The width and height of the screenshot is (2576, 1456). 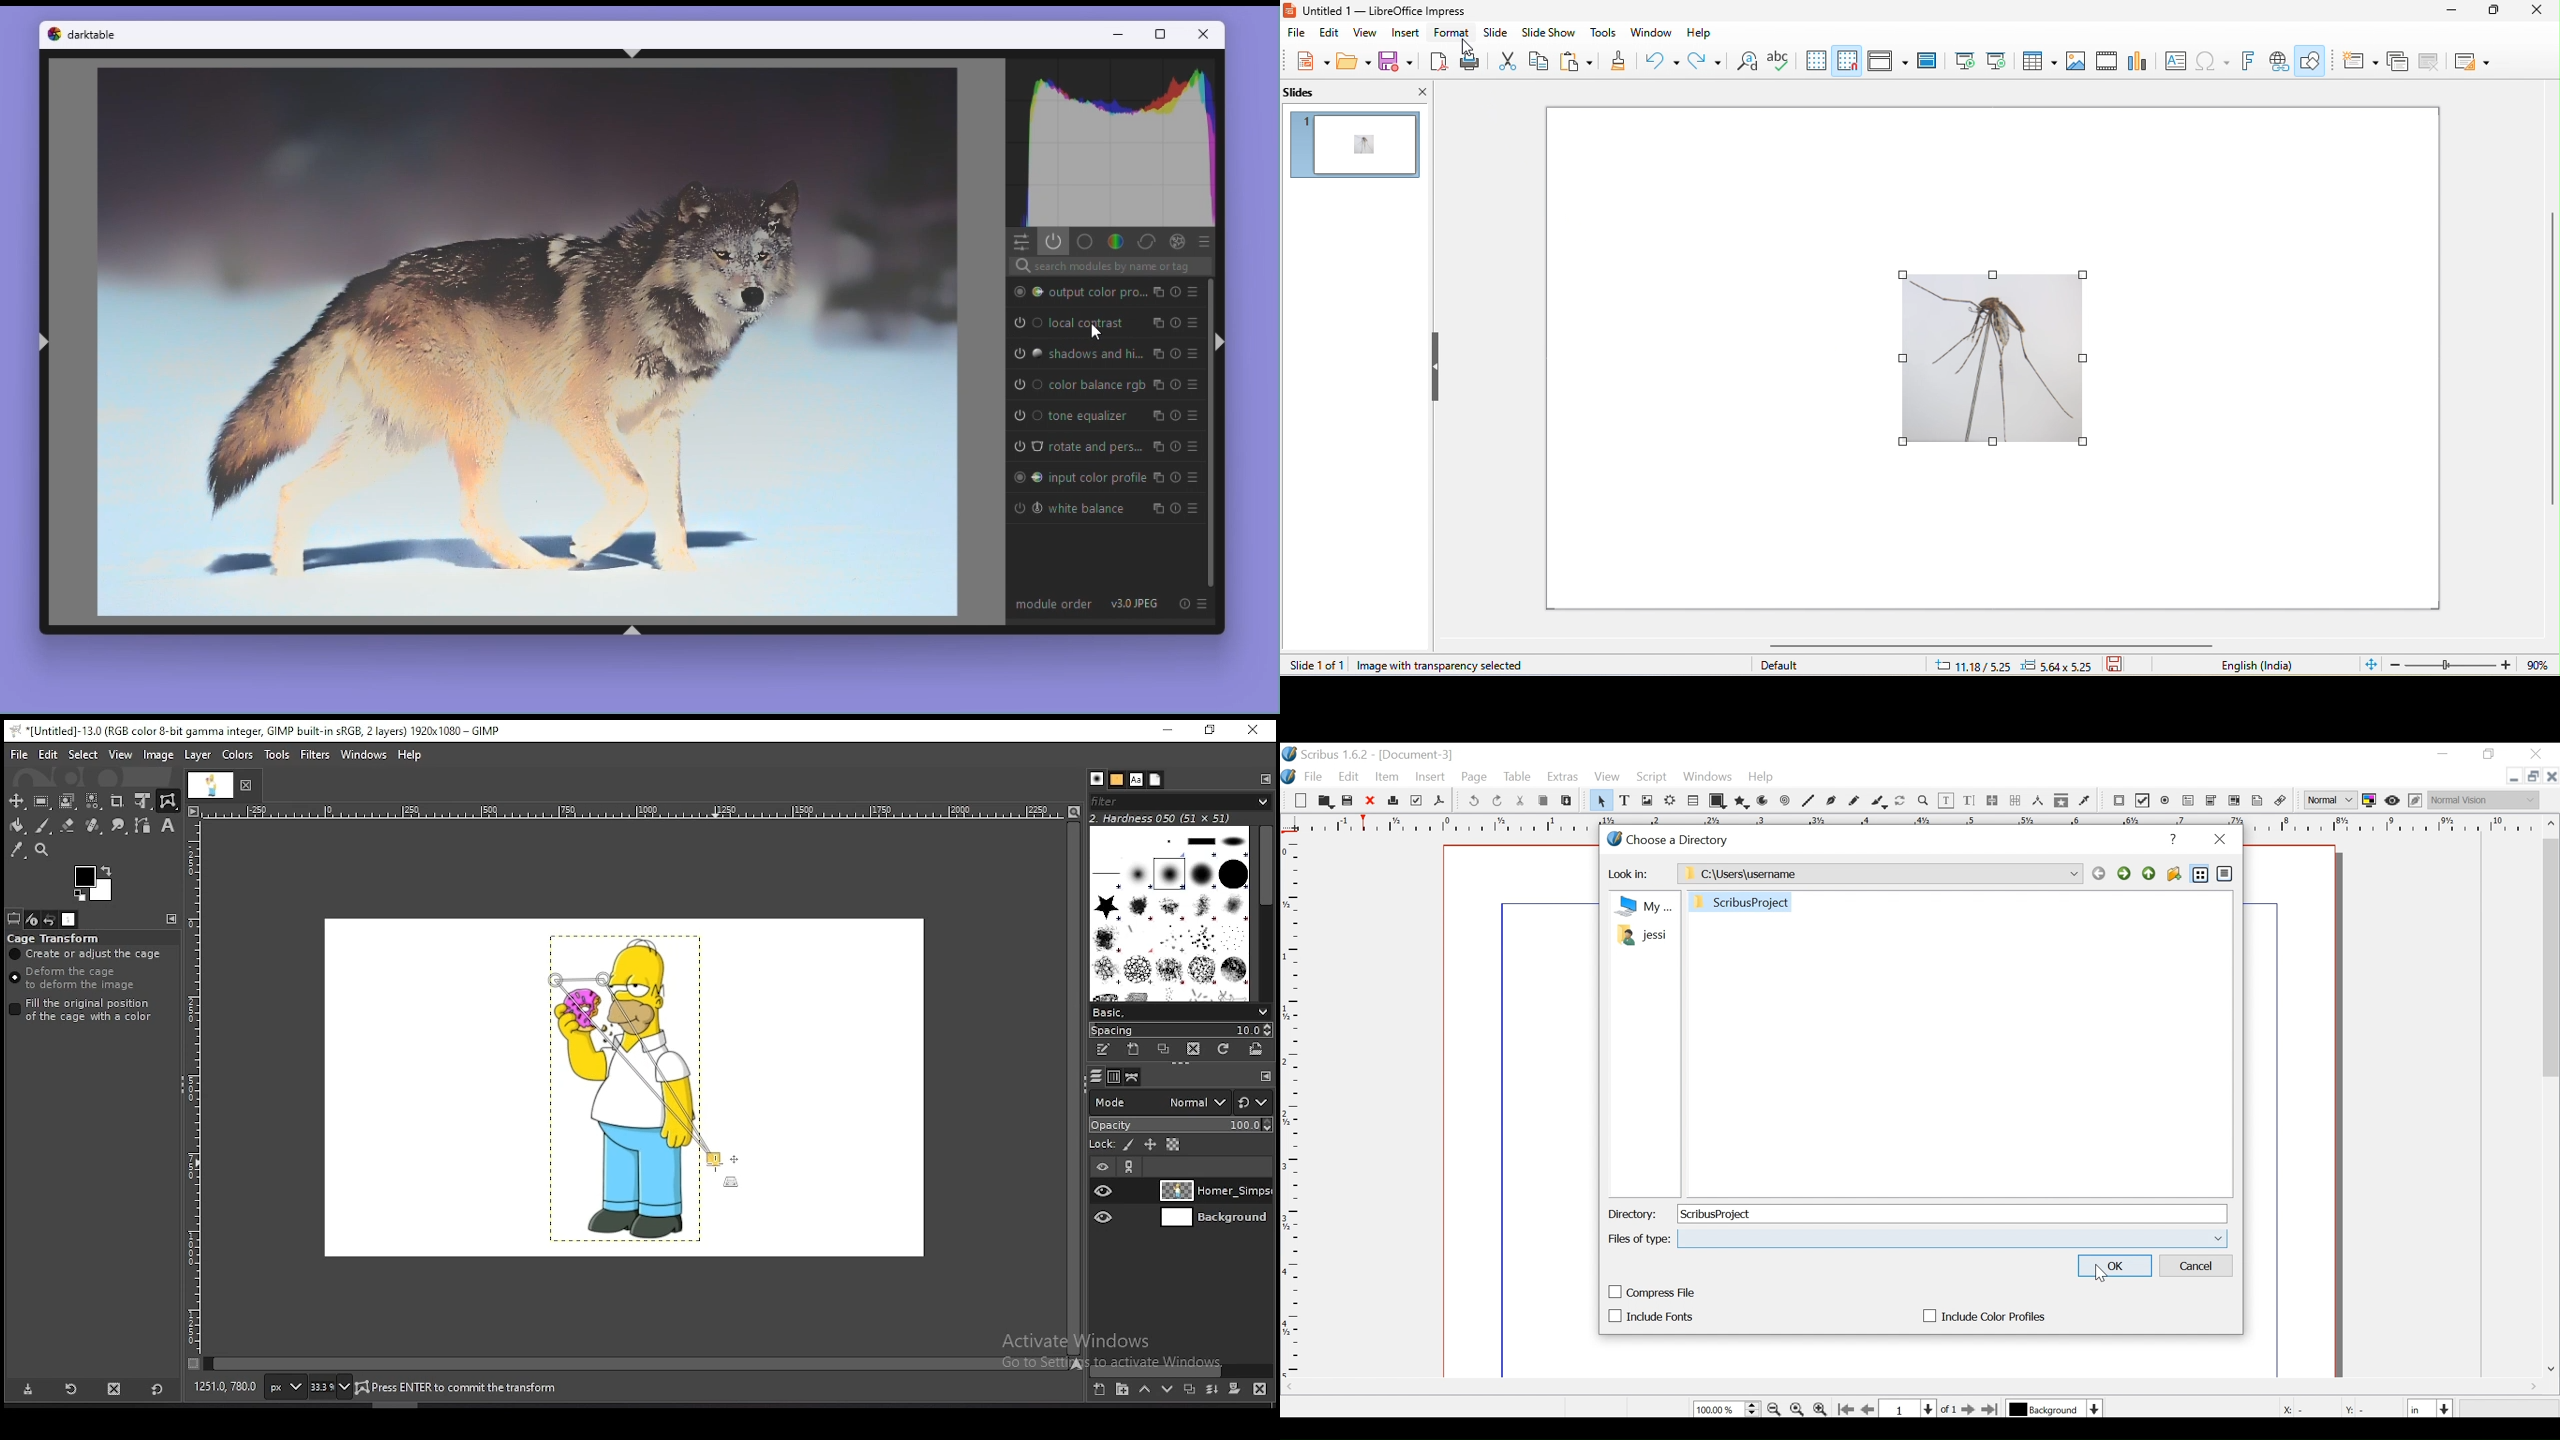 What do you see at coordinates (87, 954) in the screenshot?
I see `create or adjust cage` at bounding box center [87, 954].